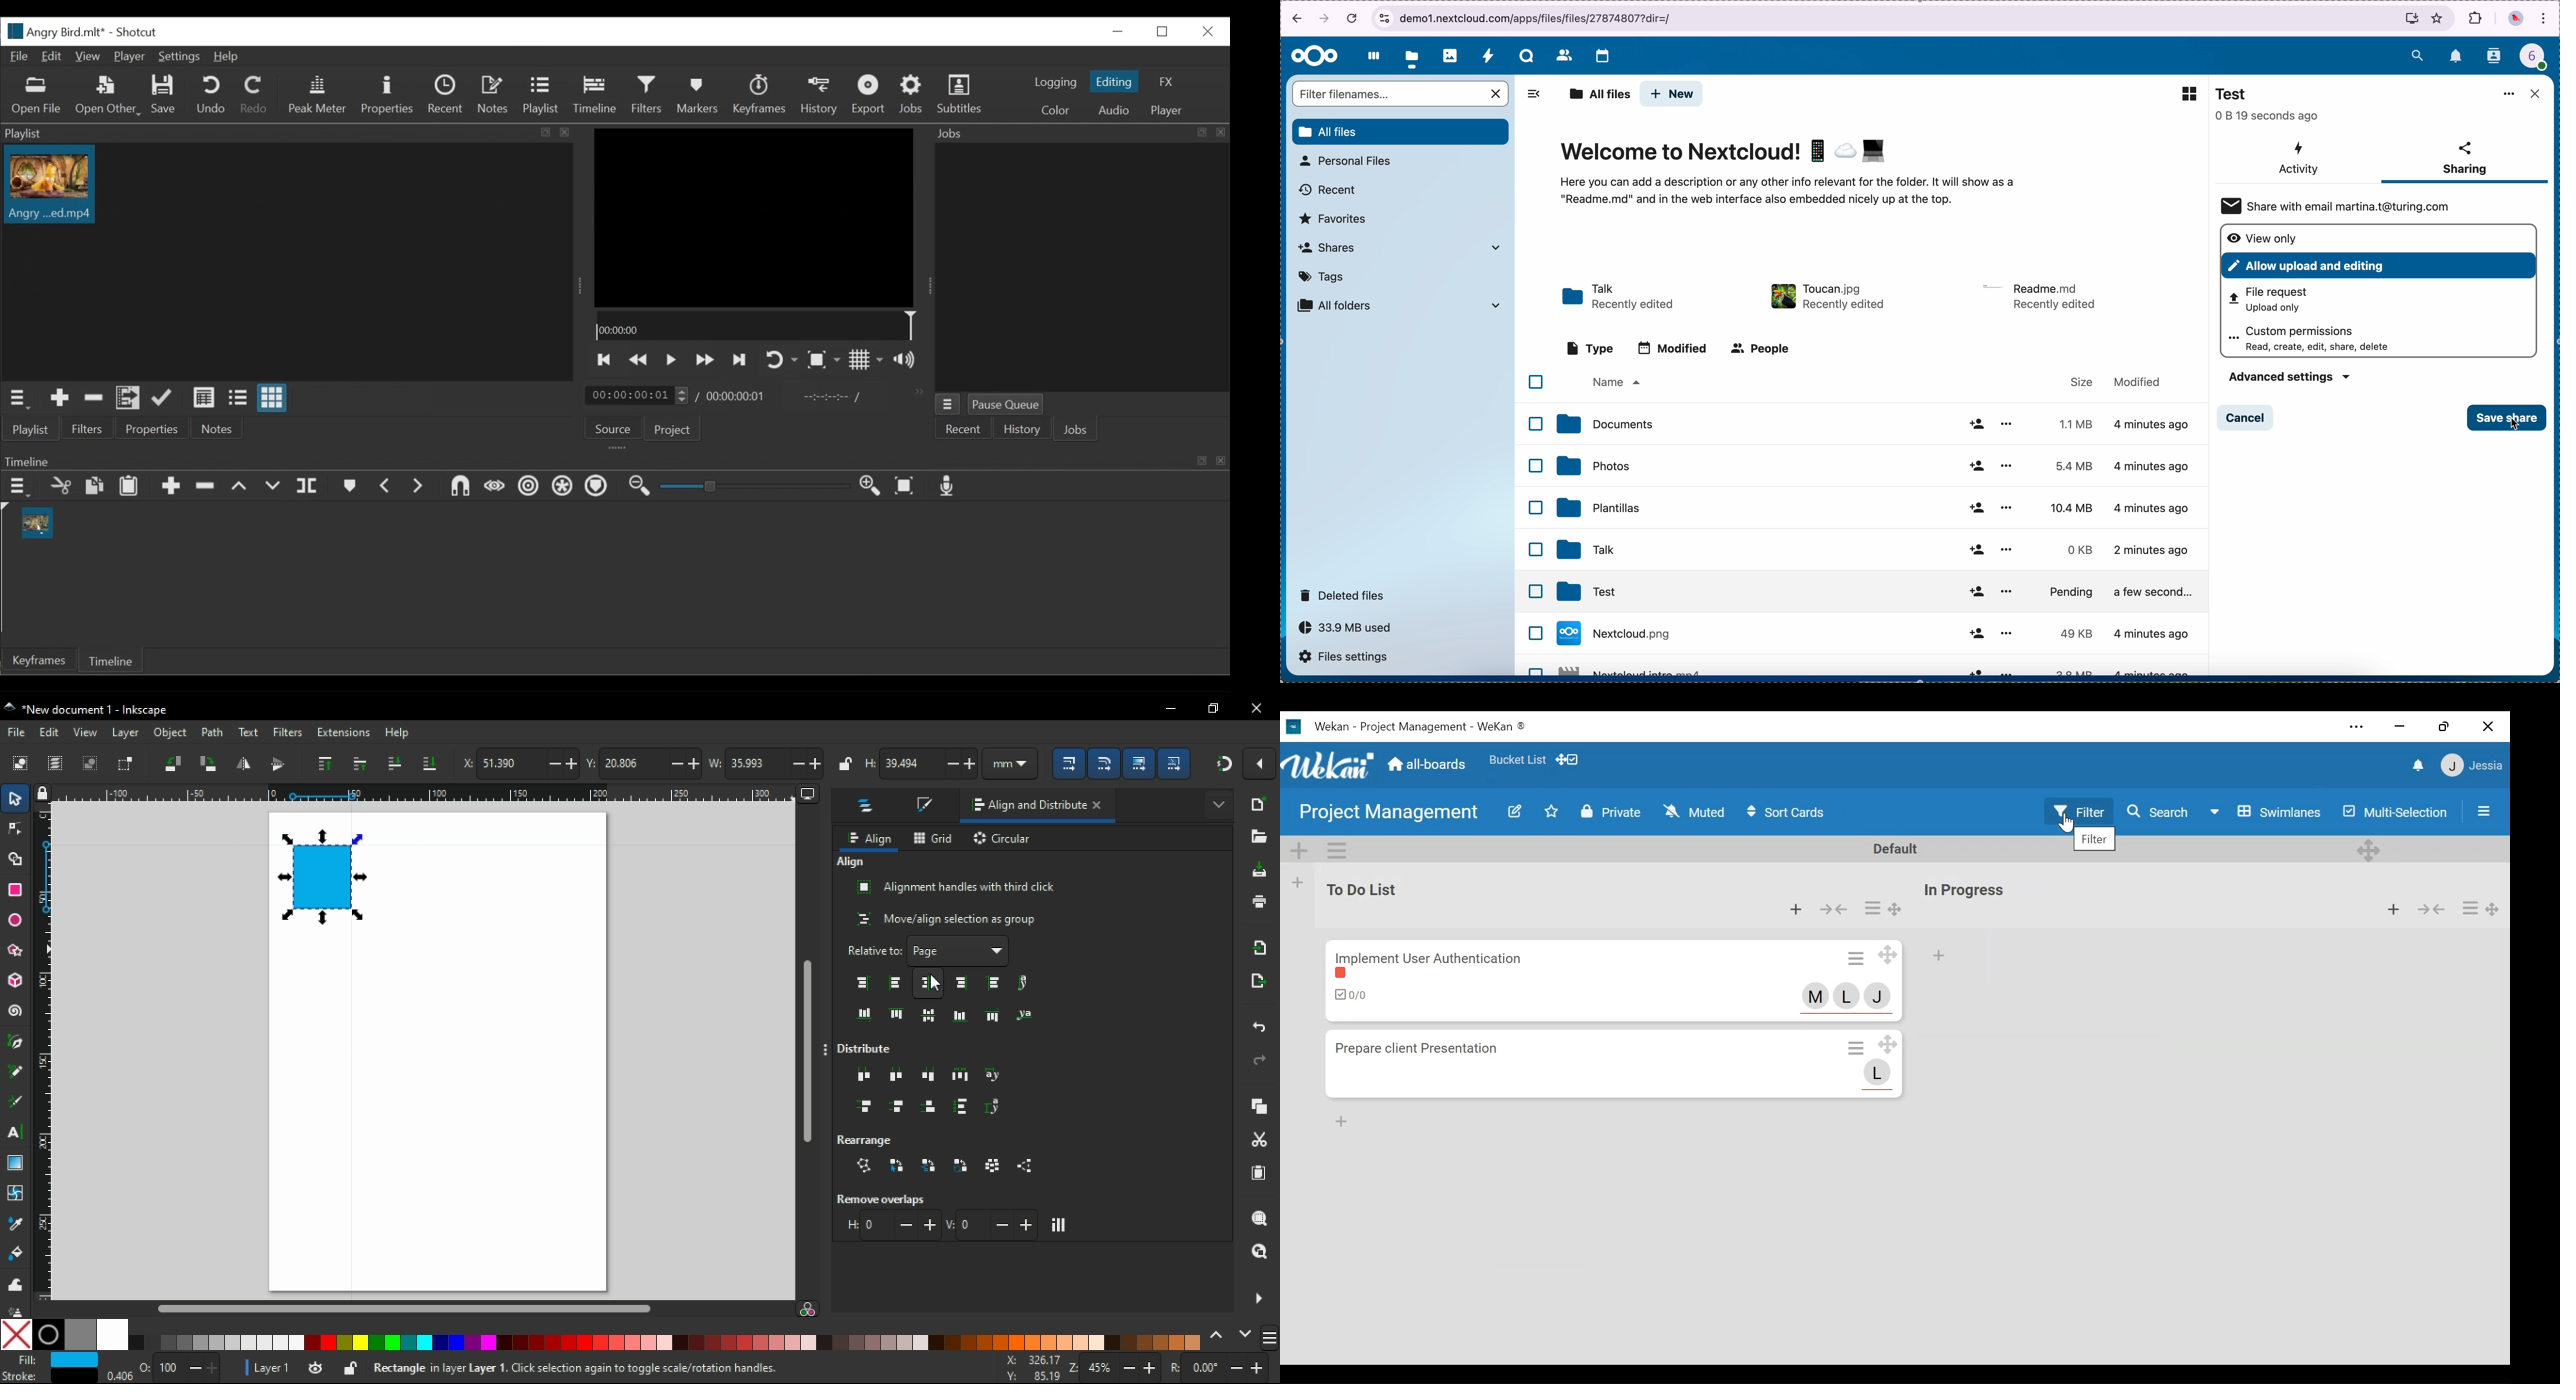  Describe the element at coordinates (962, 1166) in the screenshot. I see `exchange positions of selected objects - rotate around center point` at that location.